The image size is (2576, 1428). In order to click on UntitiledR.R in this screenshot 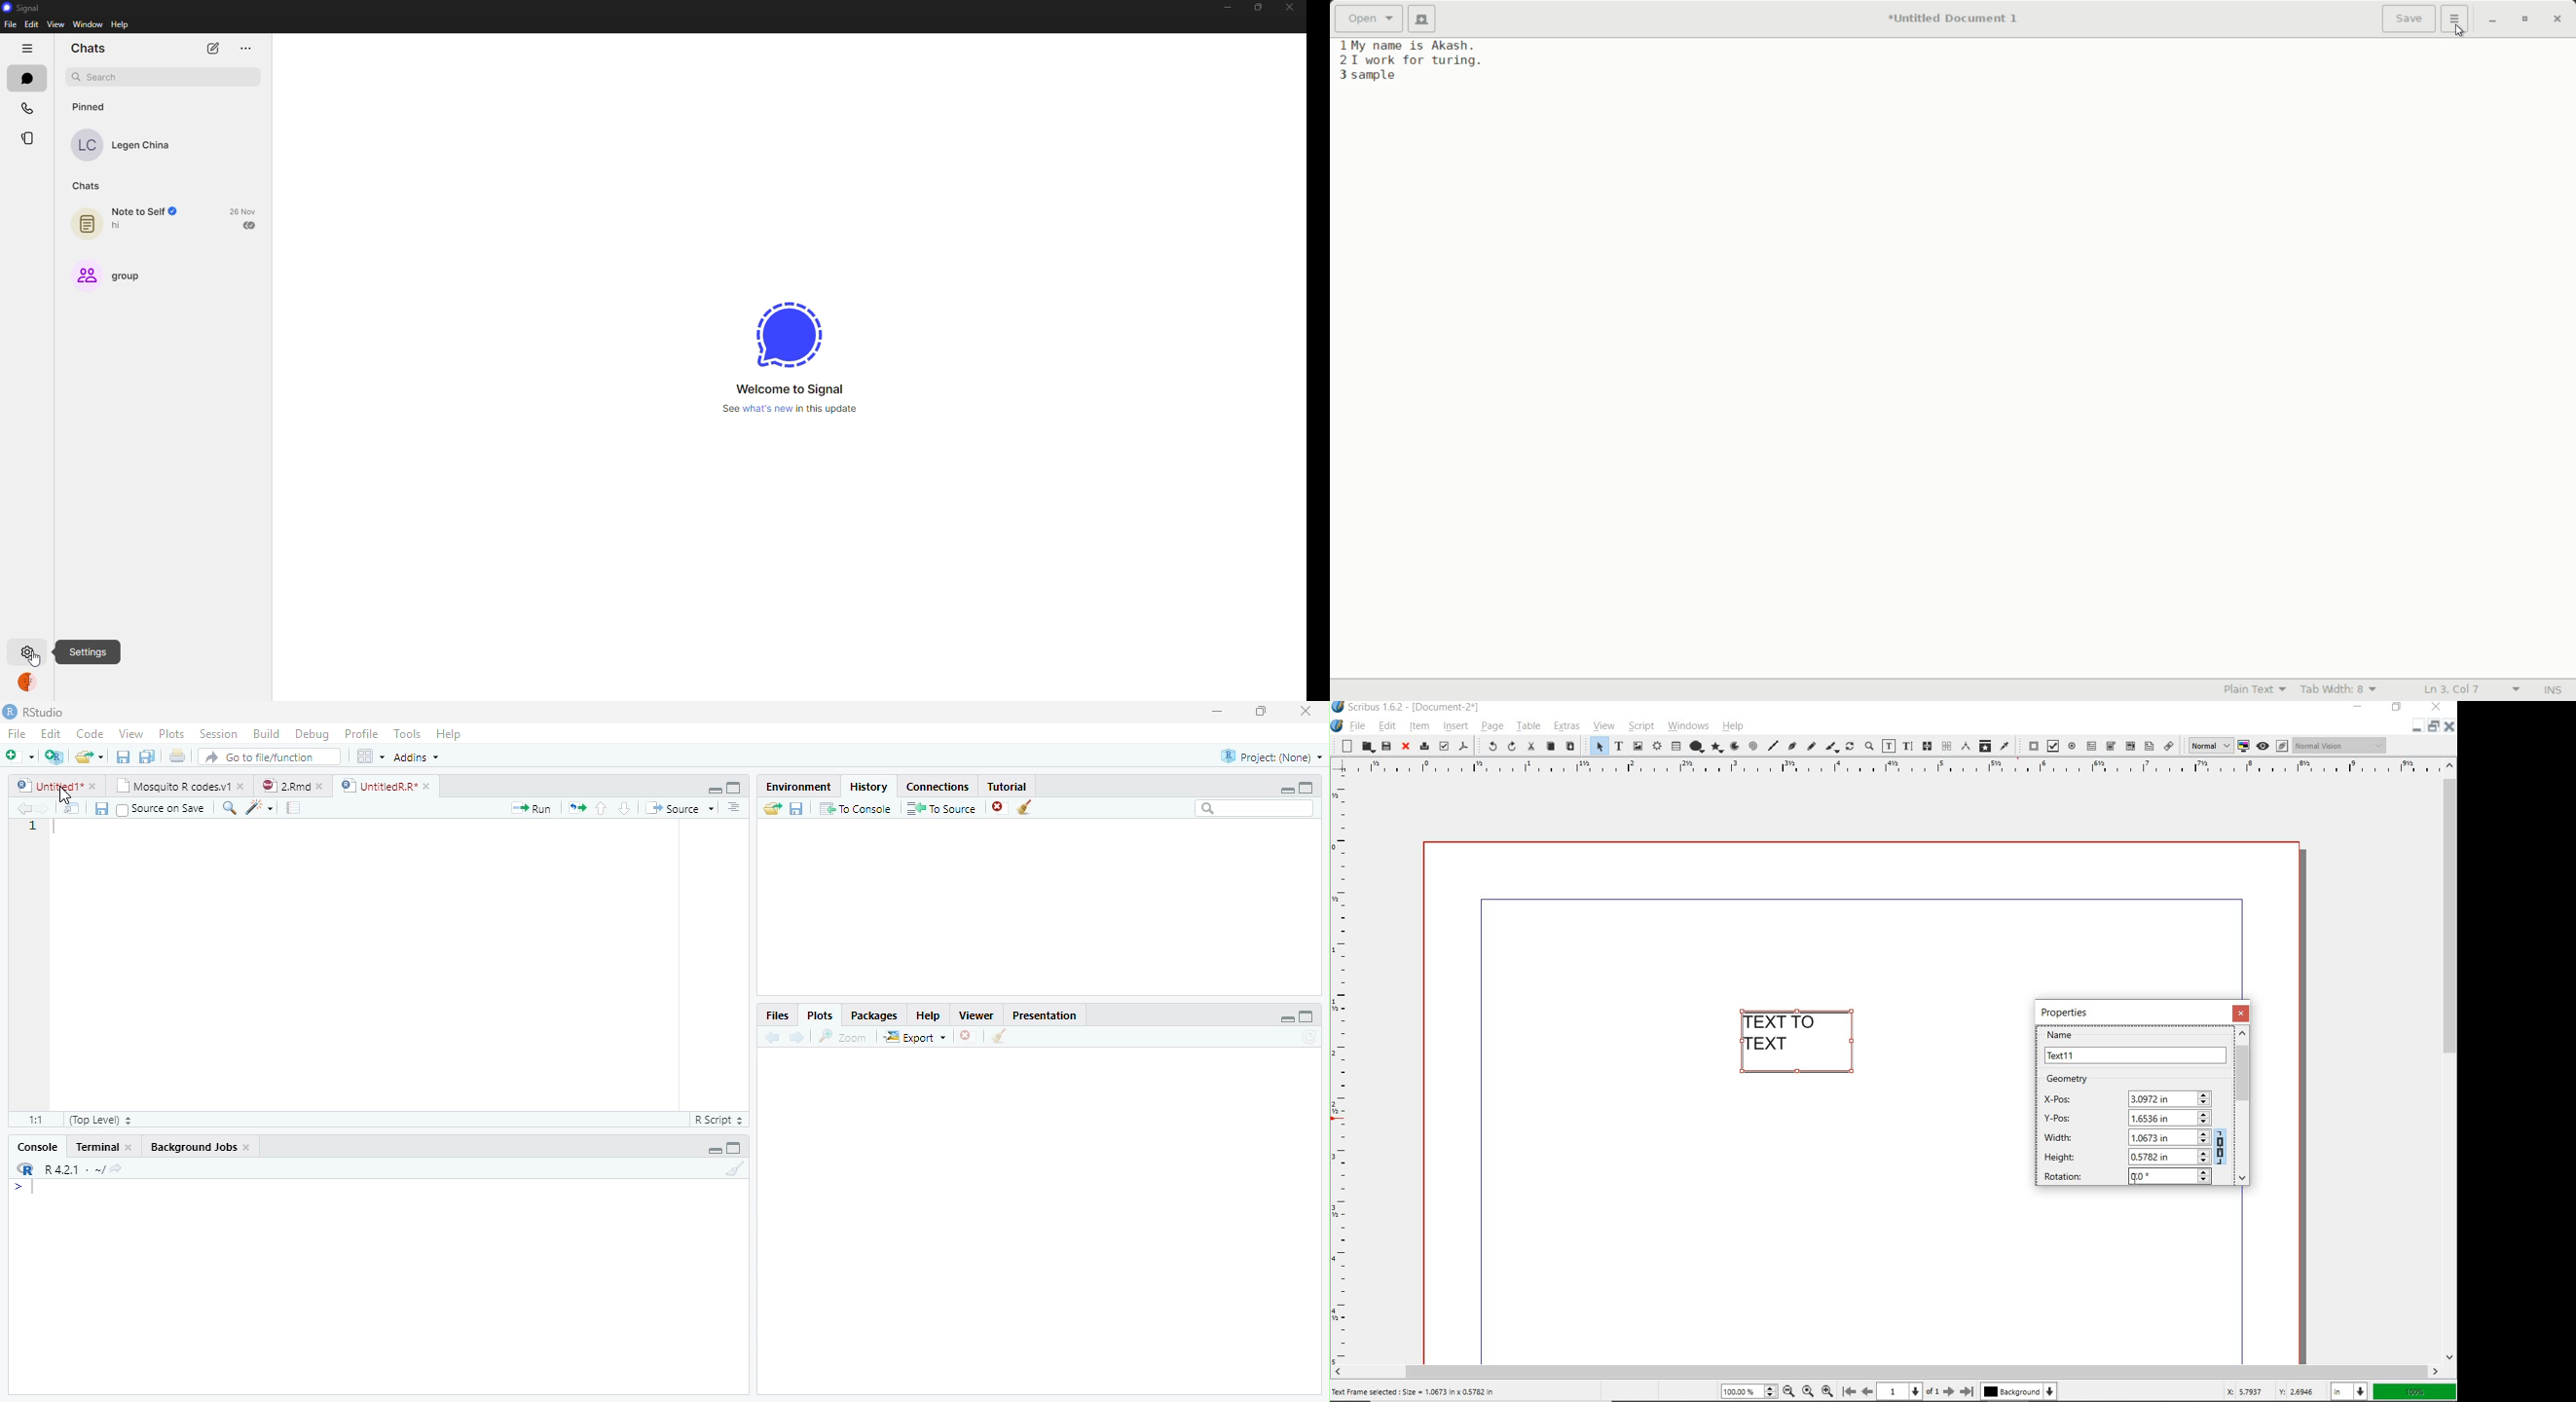, I will do `click(389, 785)`.